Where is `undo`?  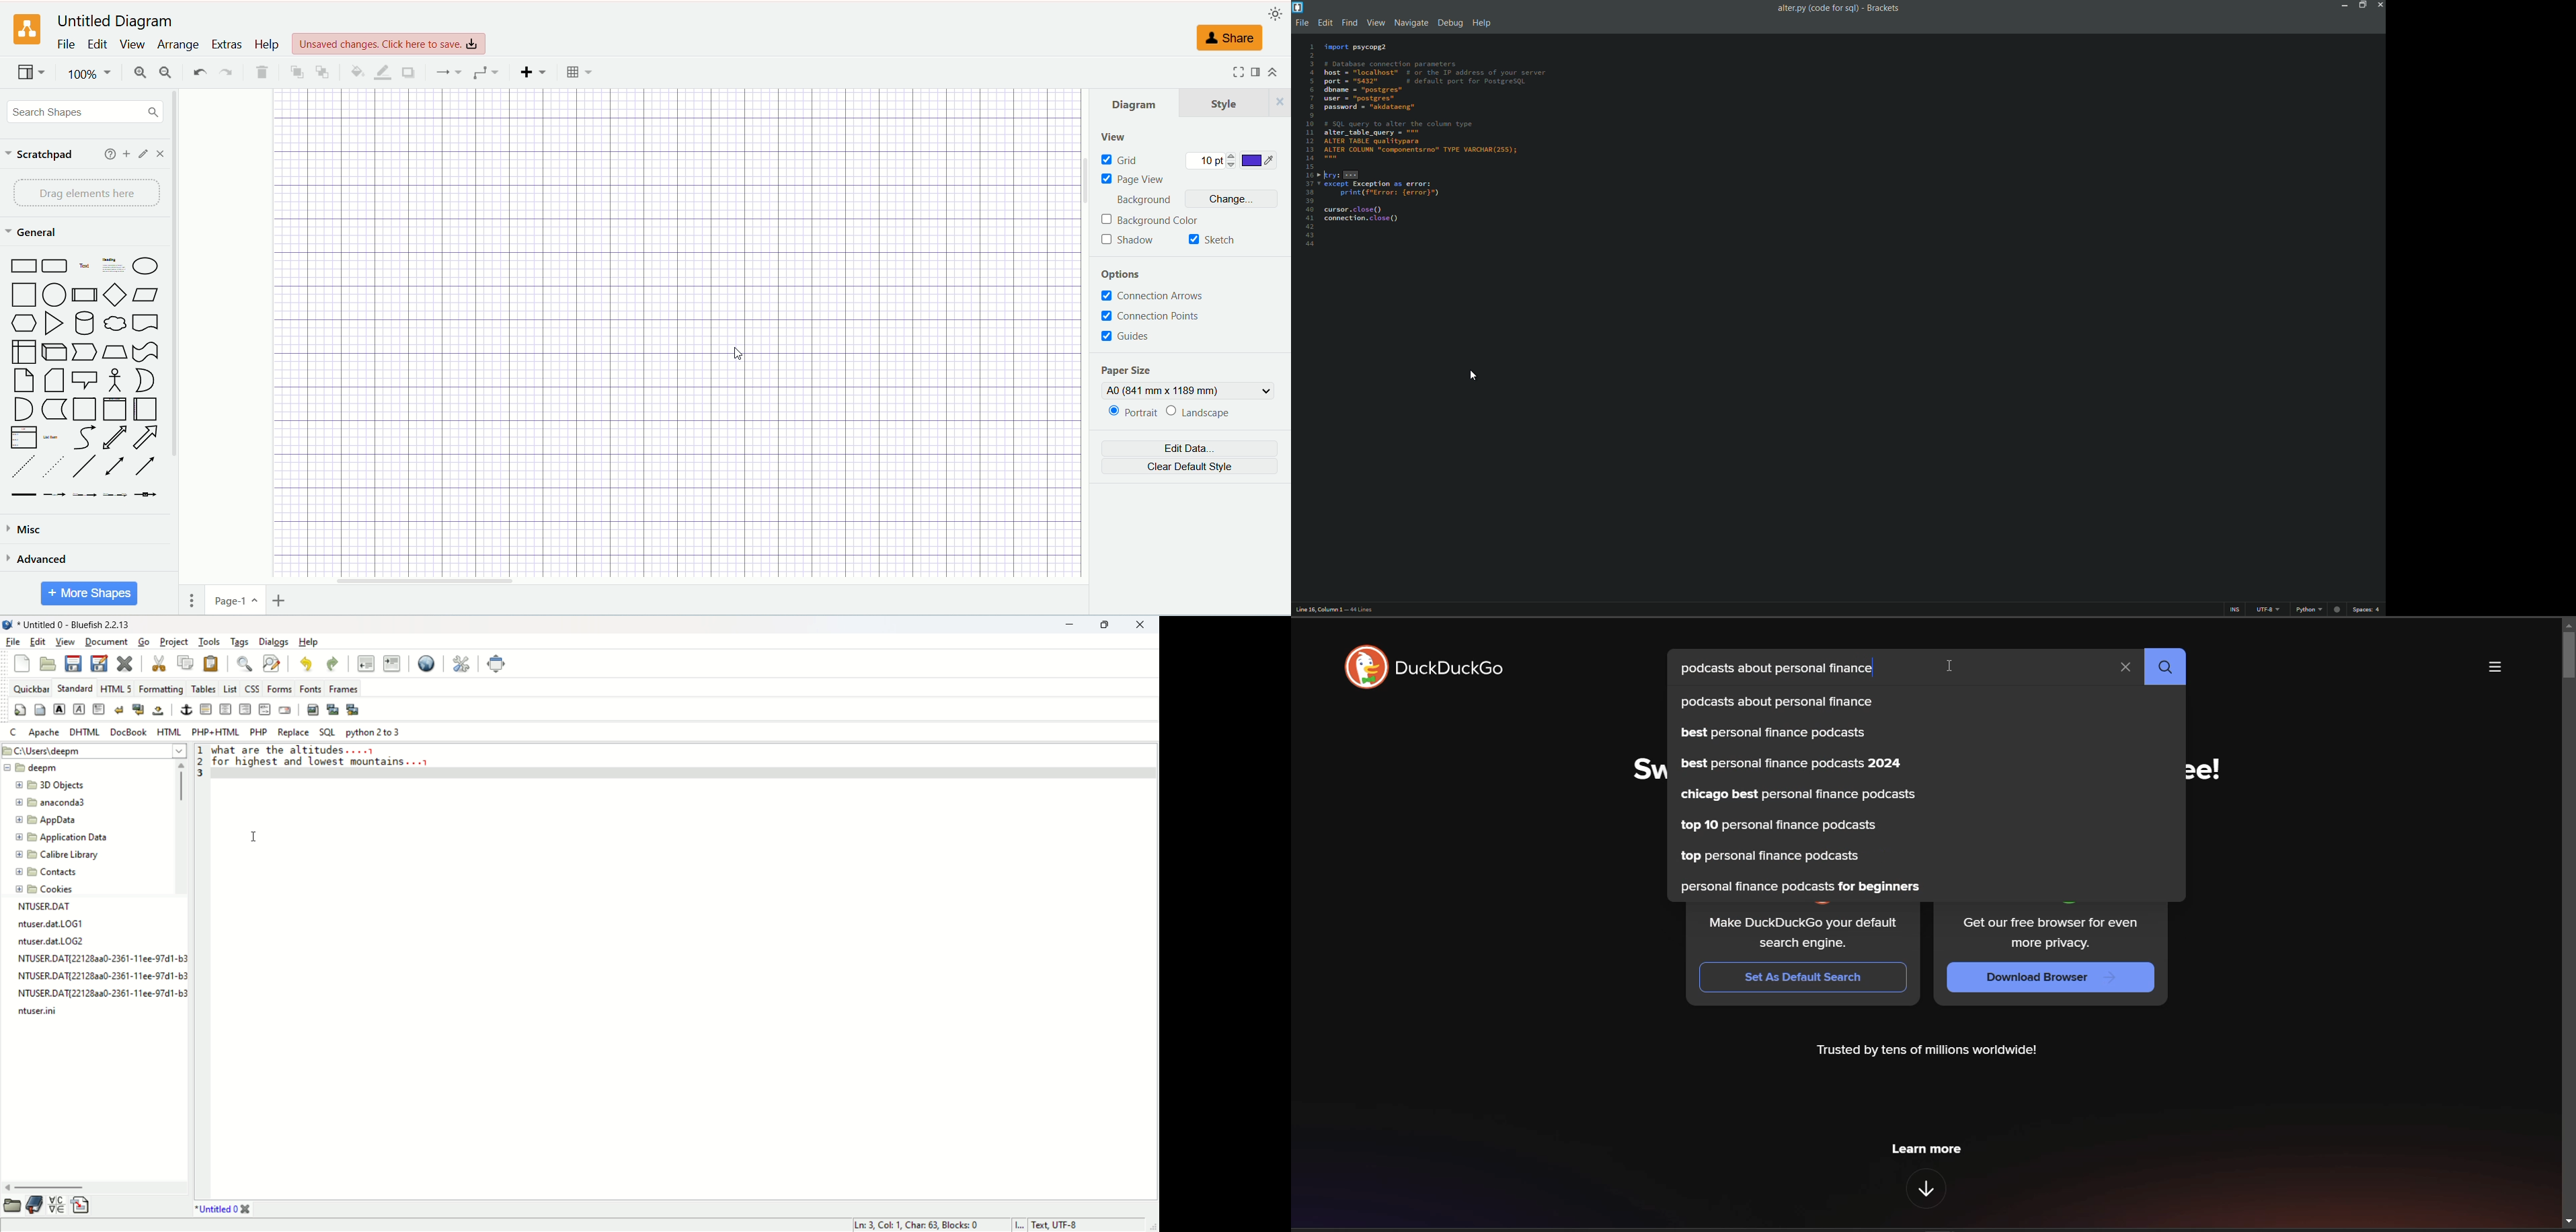
undo is located at coordinates (199, 72).